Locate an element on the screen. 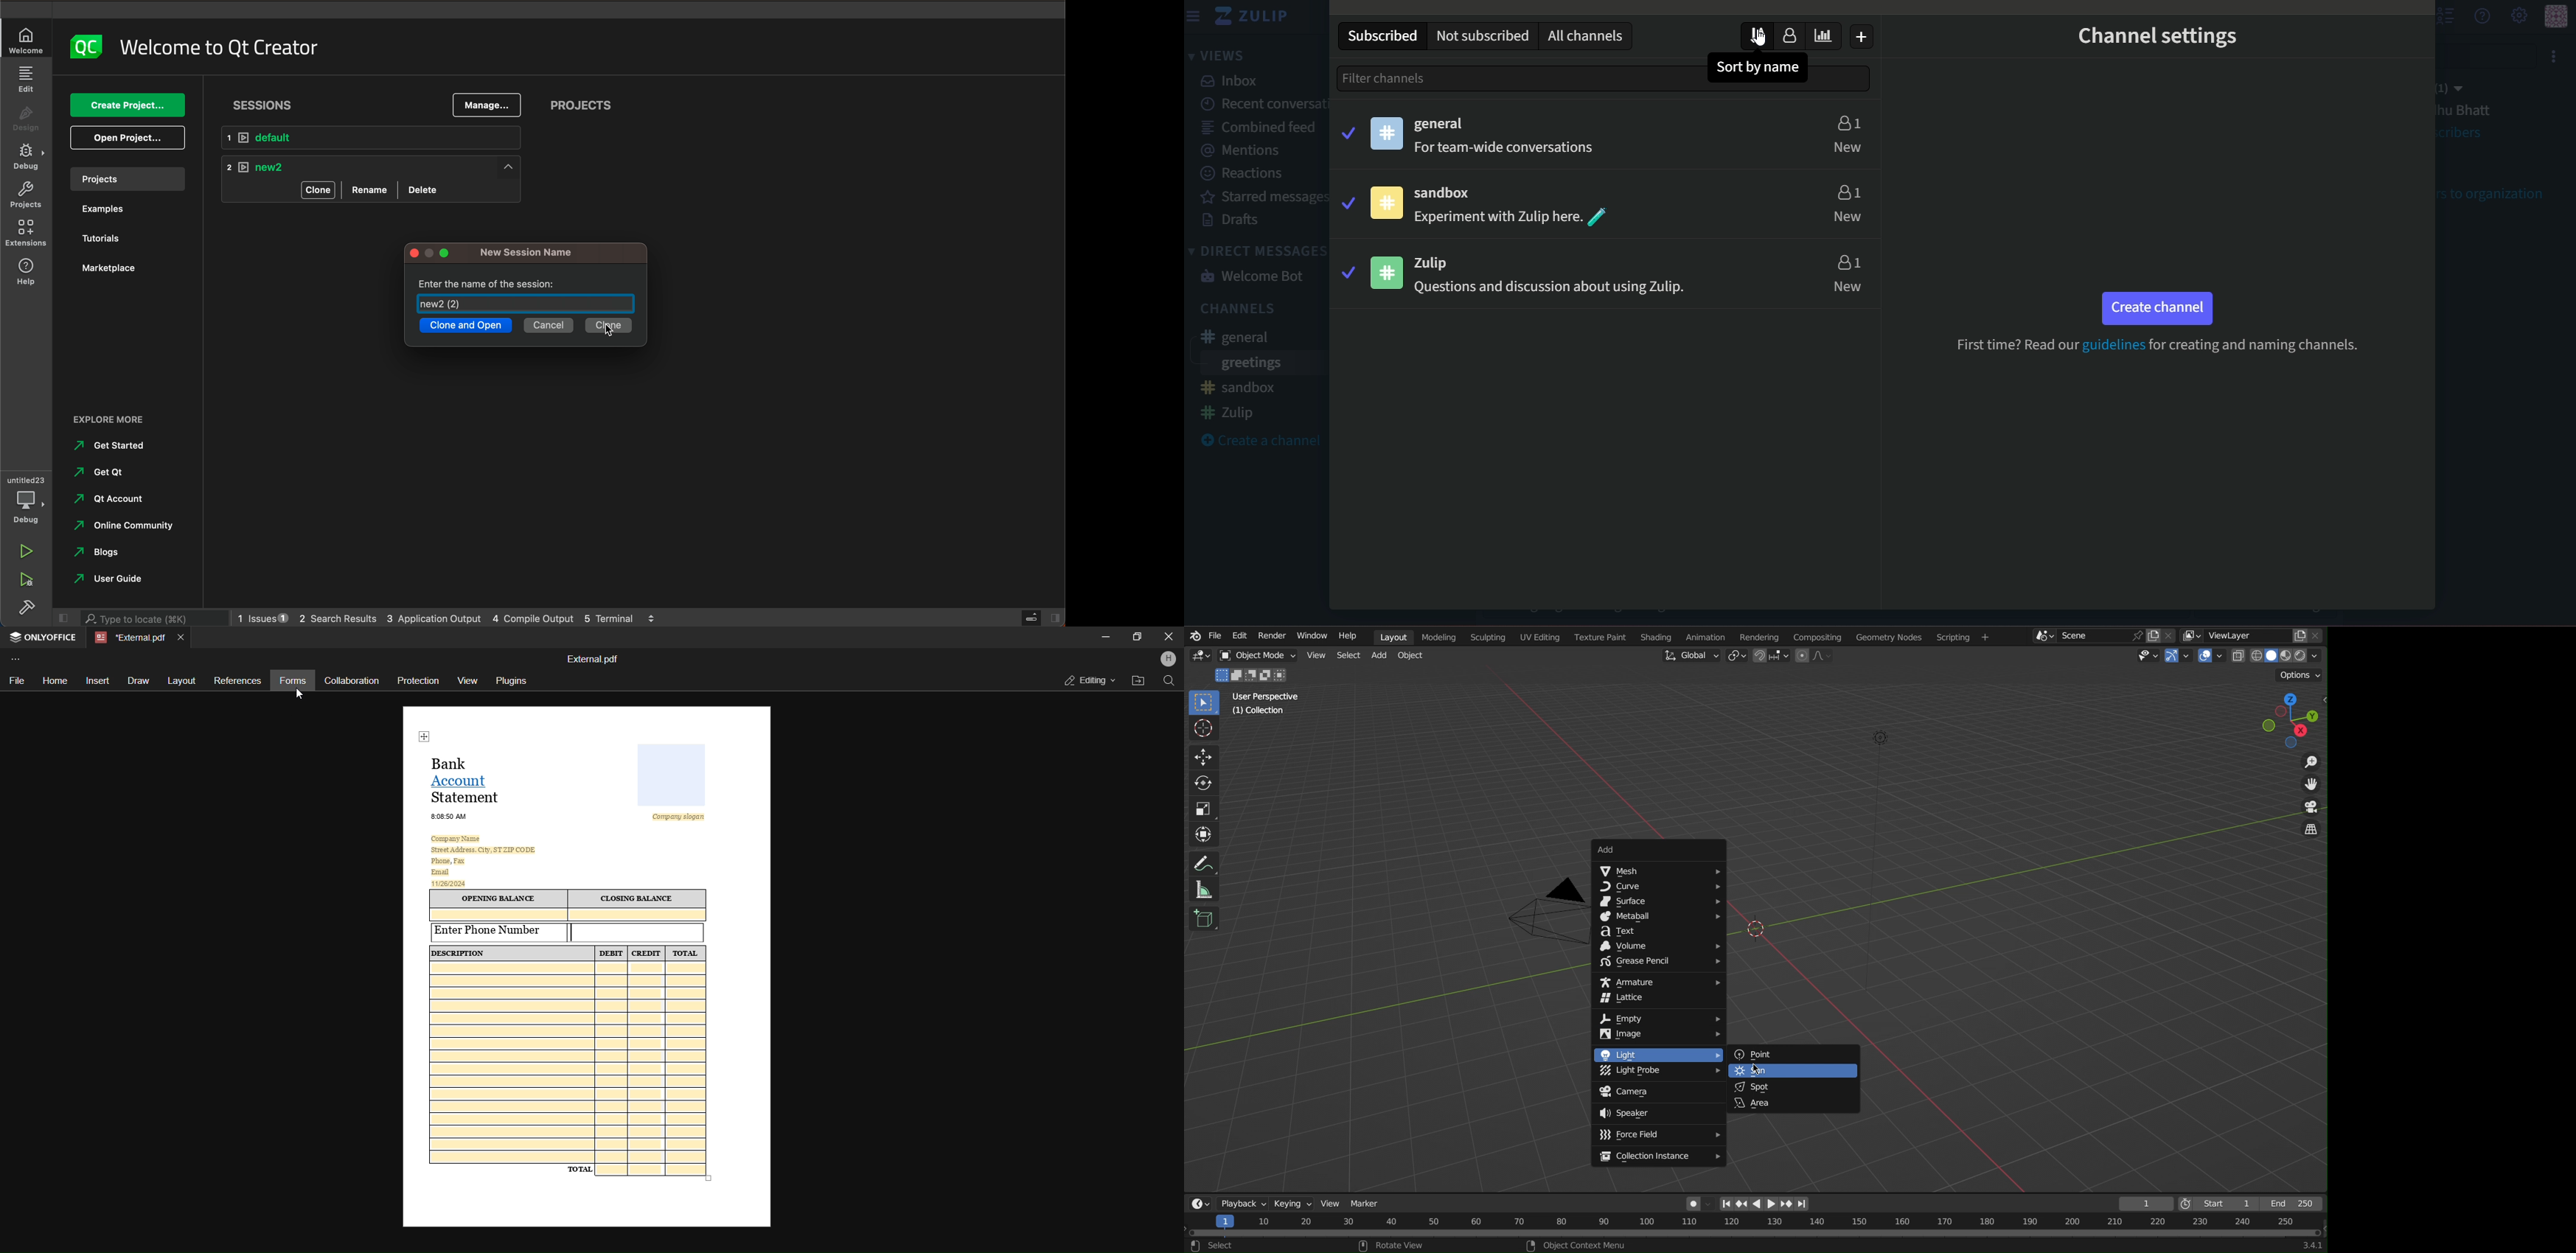 The width and height of the screenshot is (2576, 1260). direct messages is located at coordinates (1259, 251).